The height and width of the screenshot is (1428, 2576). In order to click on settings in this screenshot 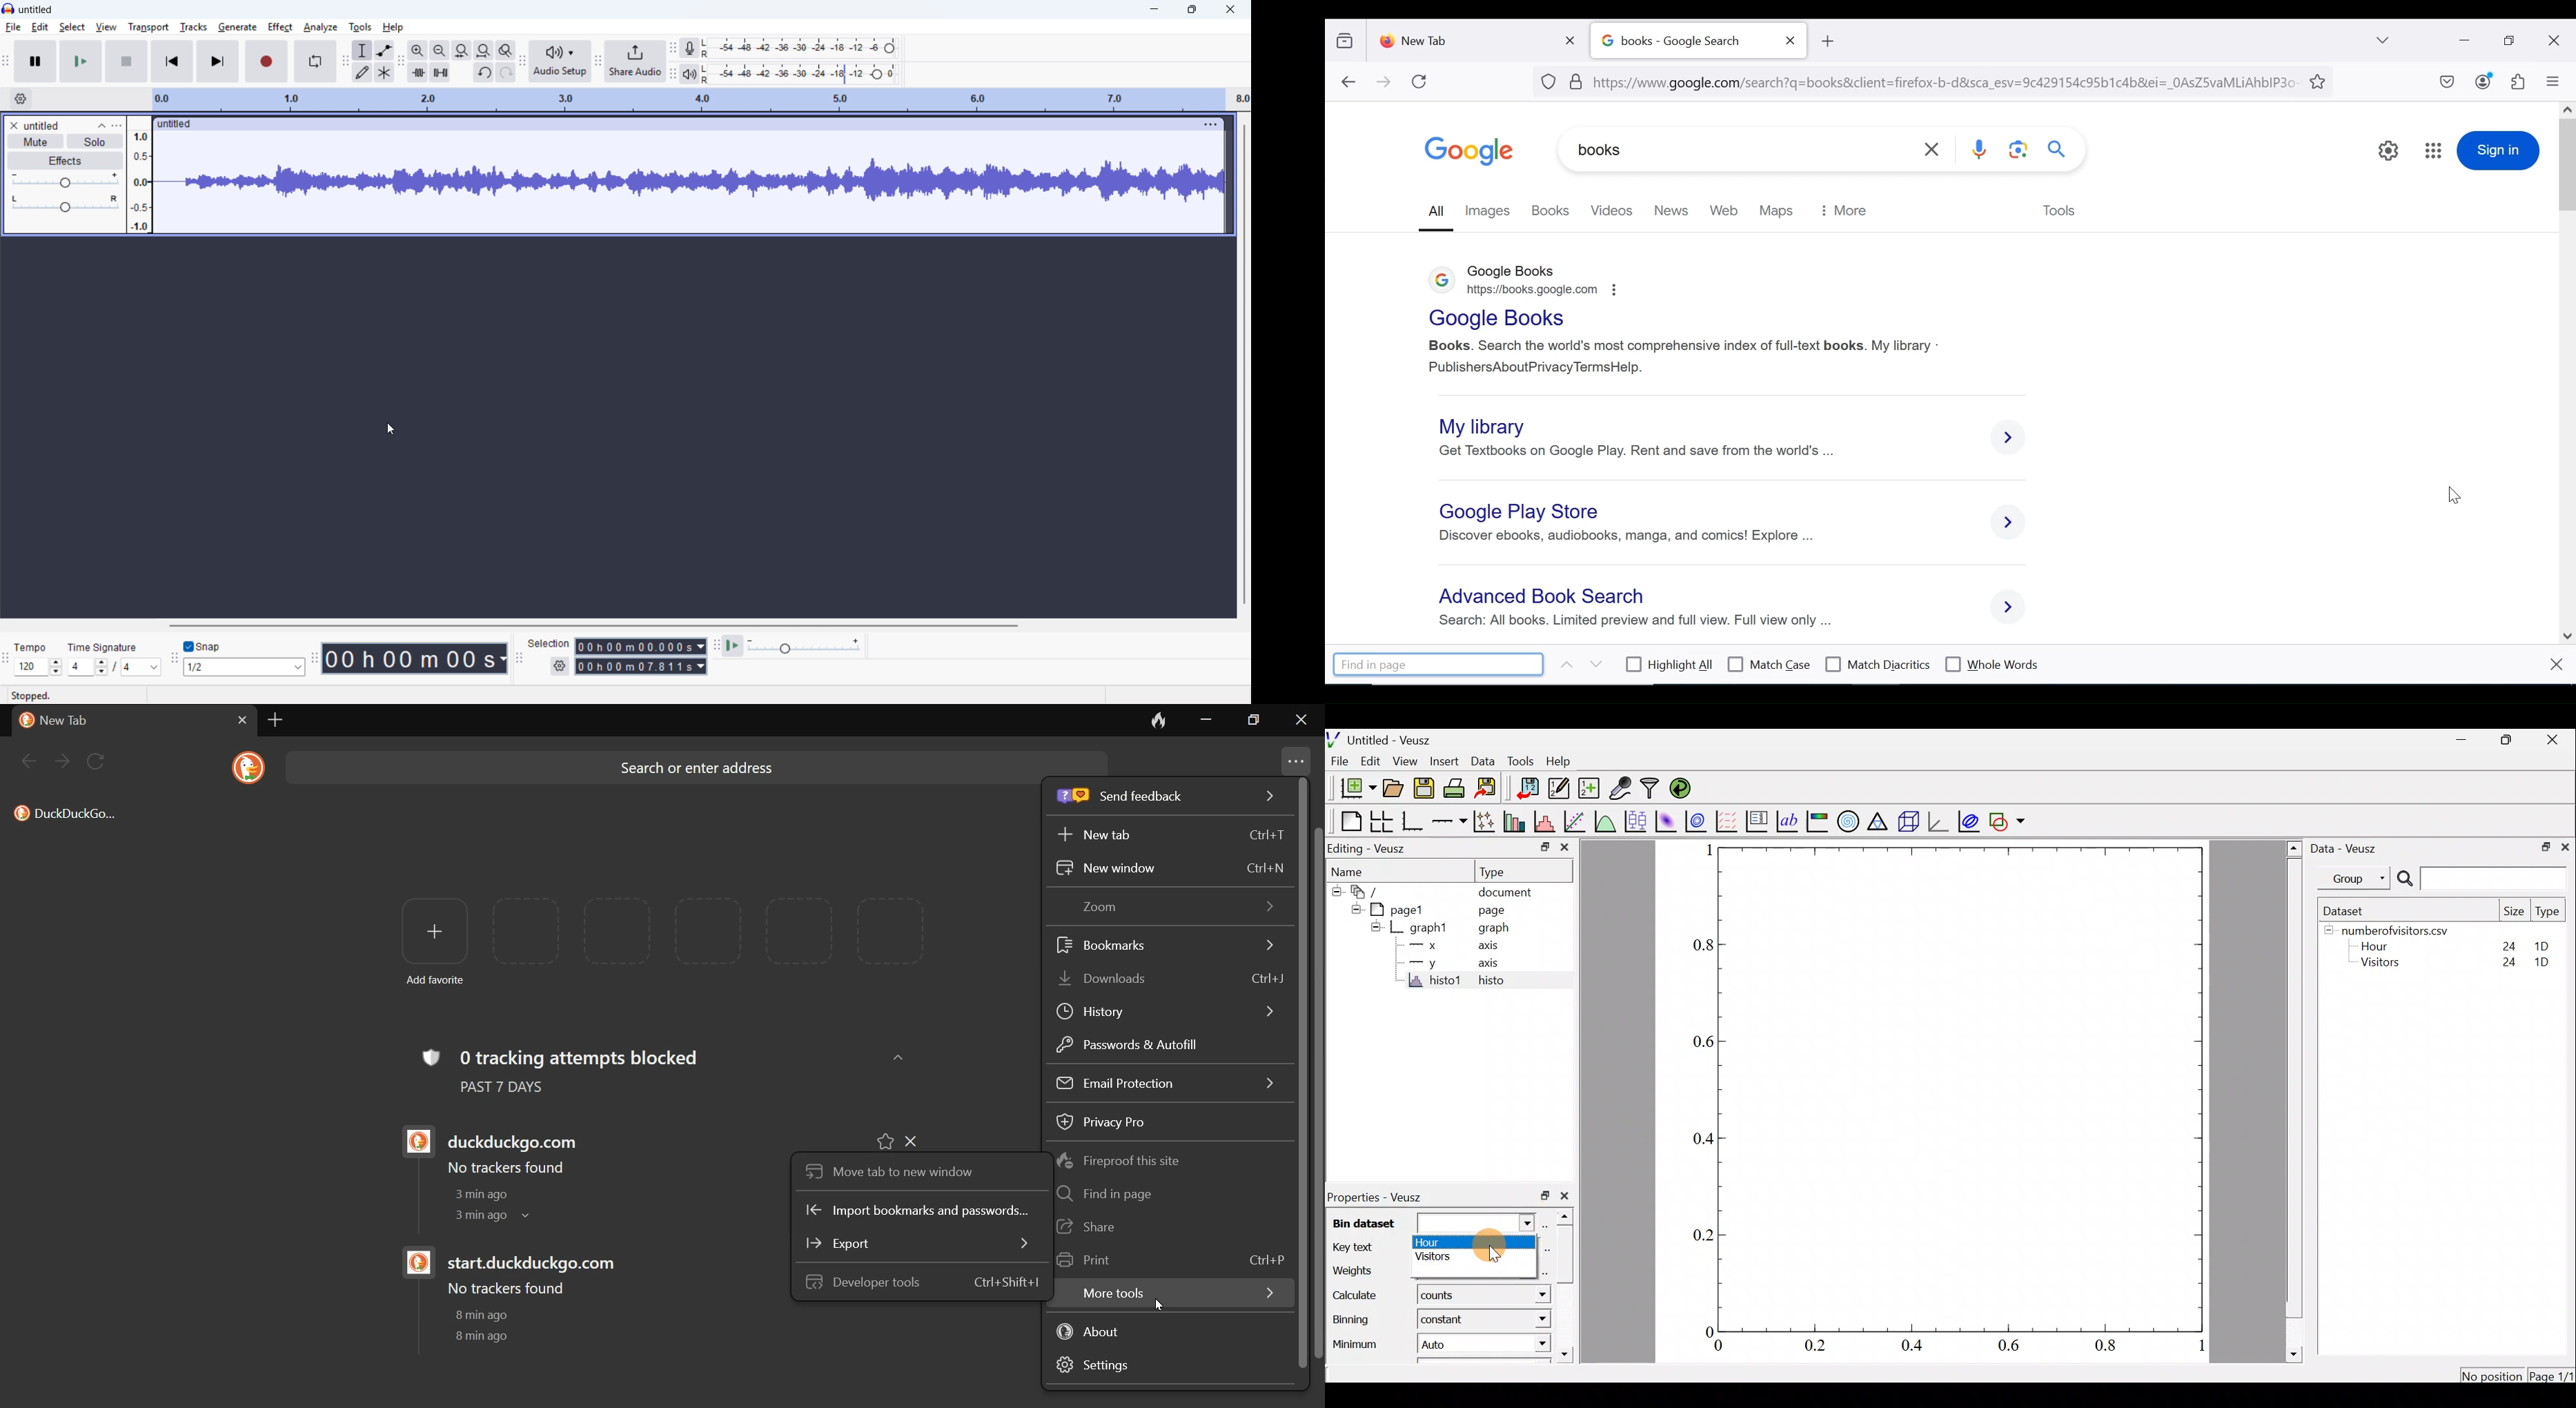, I will do `click(1117, 1367)`.